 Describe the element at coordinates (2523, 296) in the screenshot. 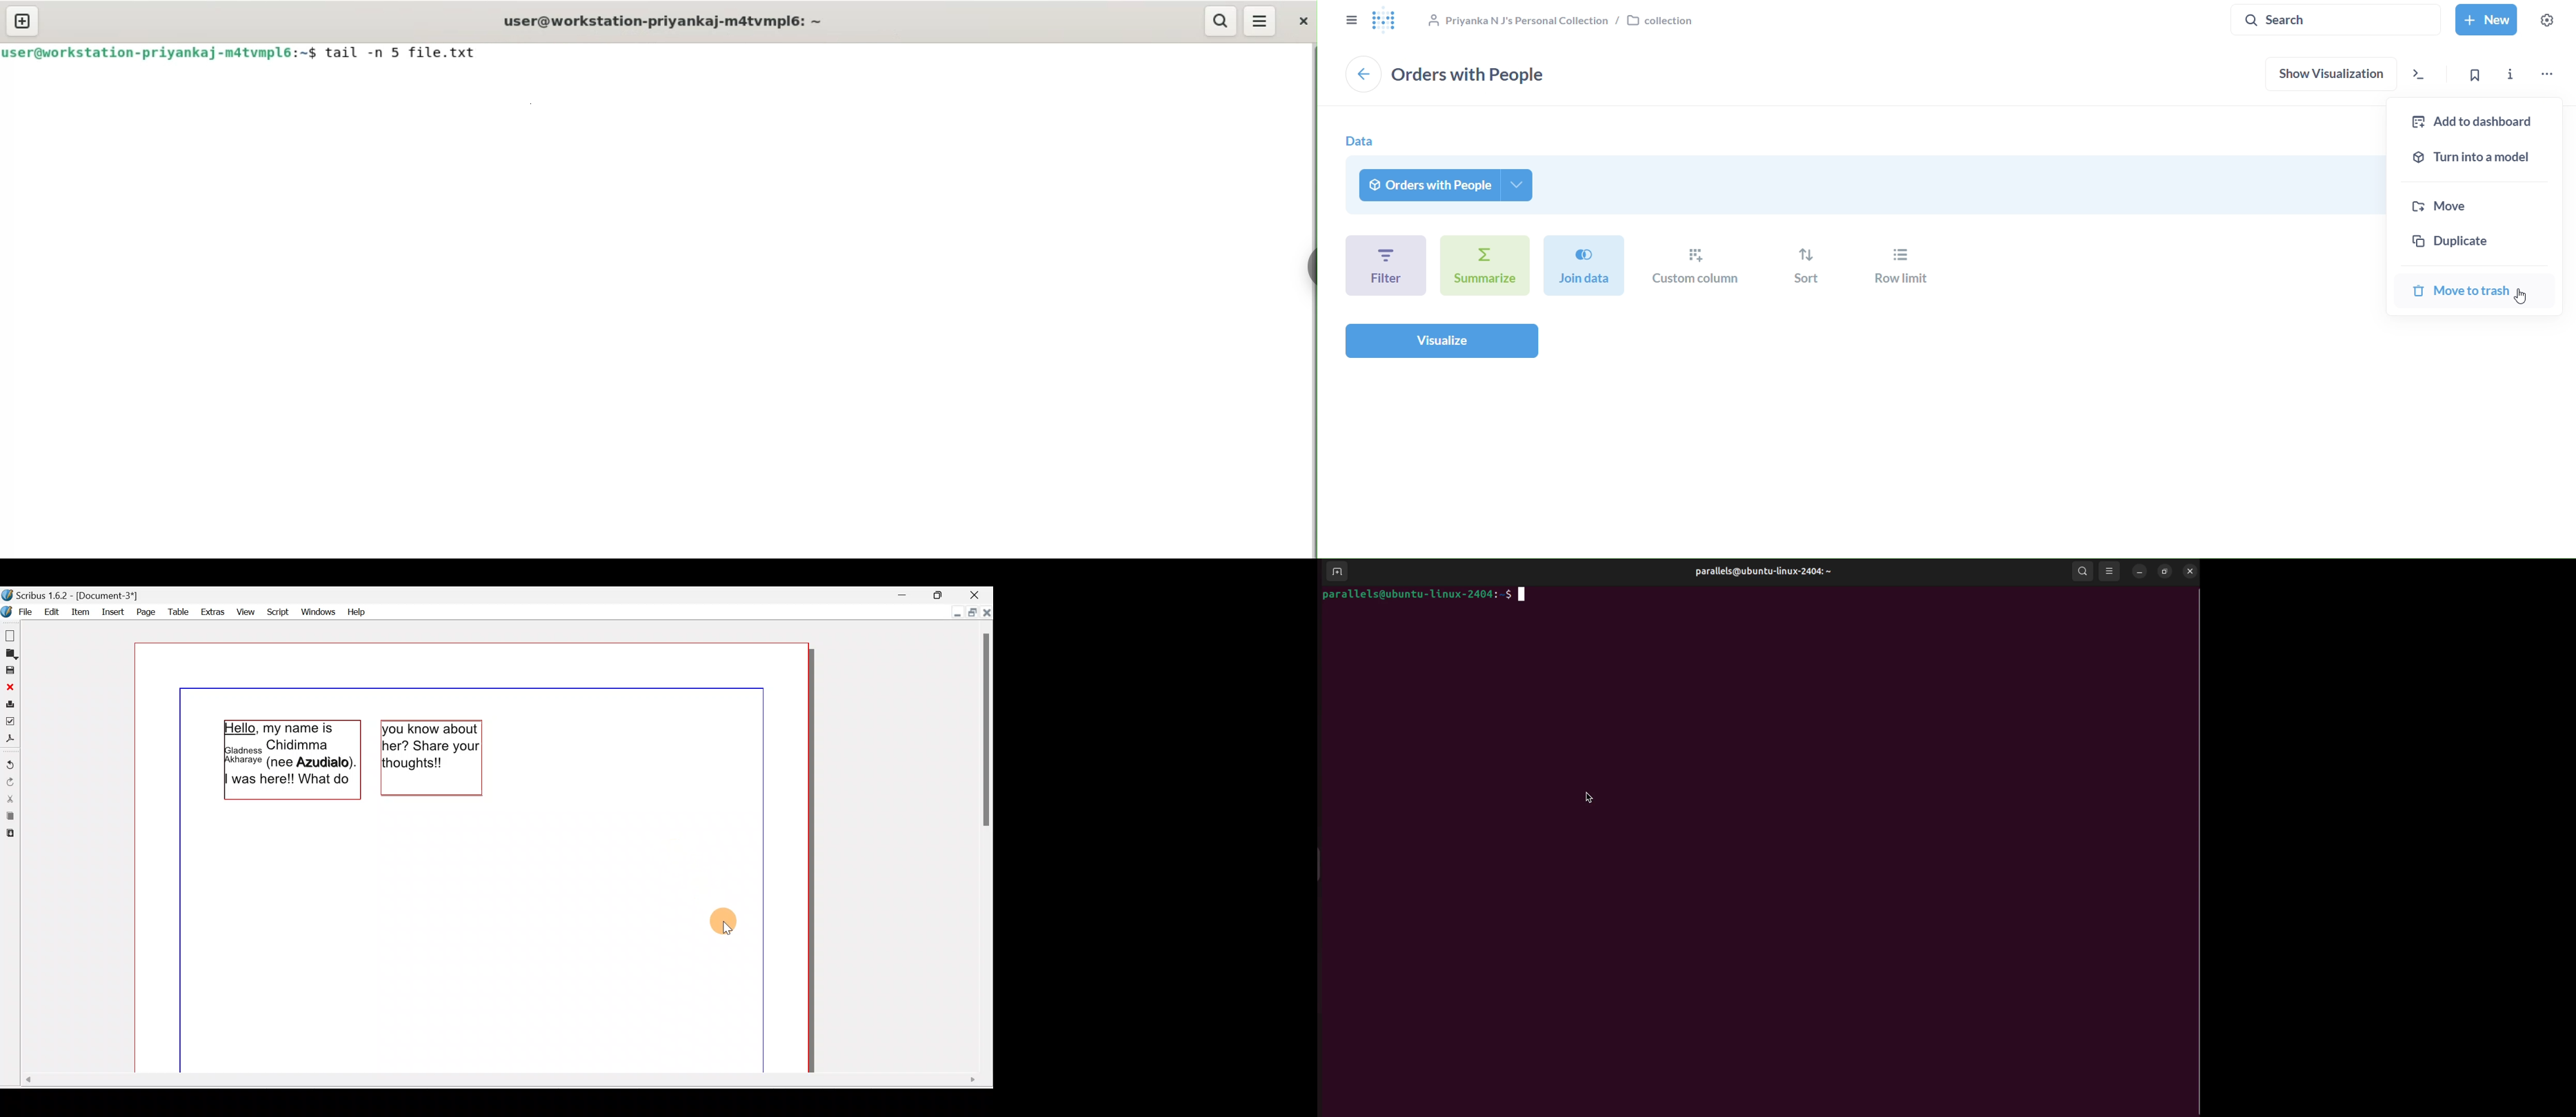

I see `Cursor` at that location.